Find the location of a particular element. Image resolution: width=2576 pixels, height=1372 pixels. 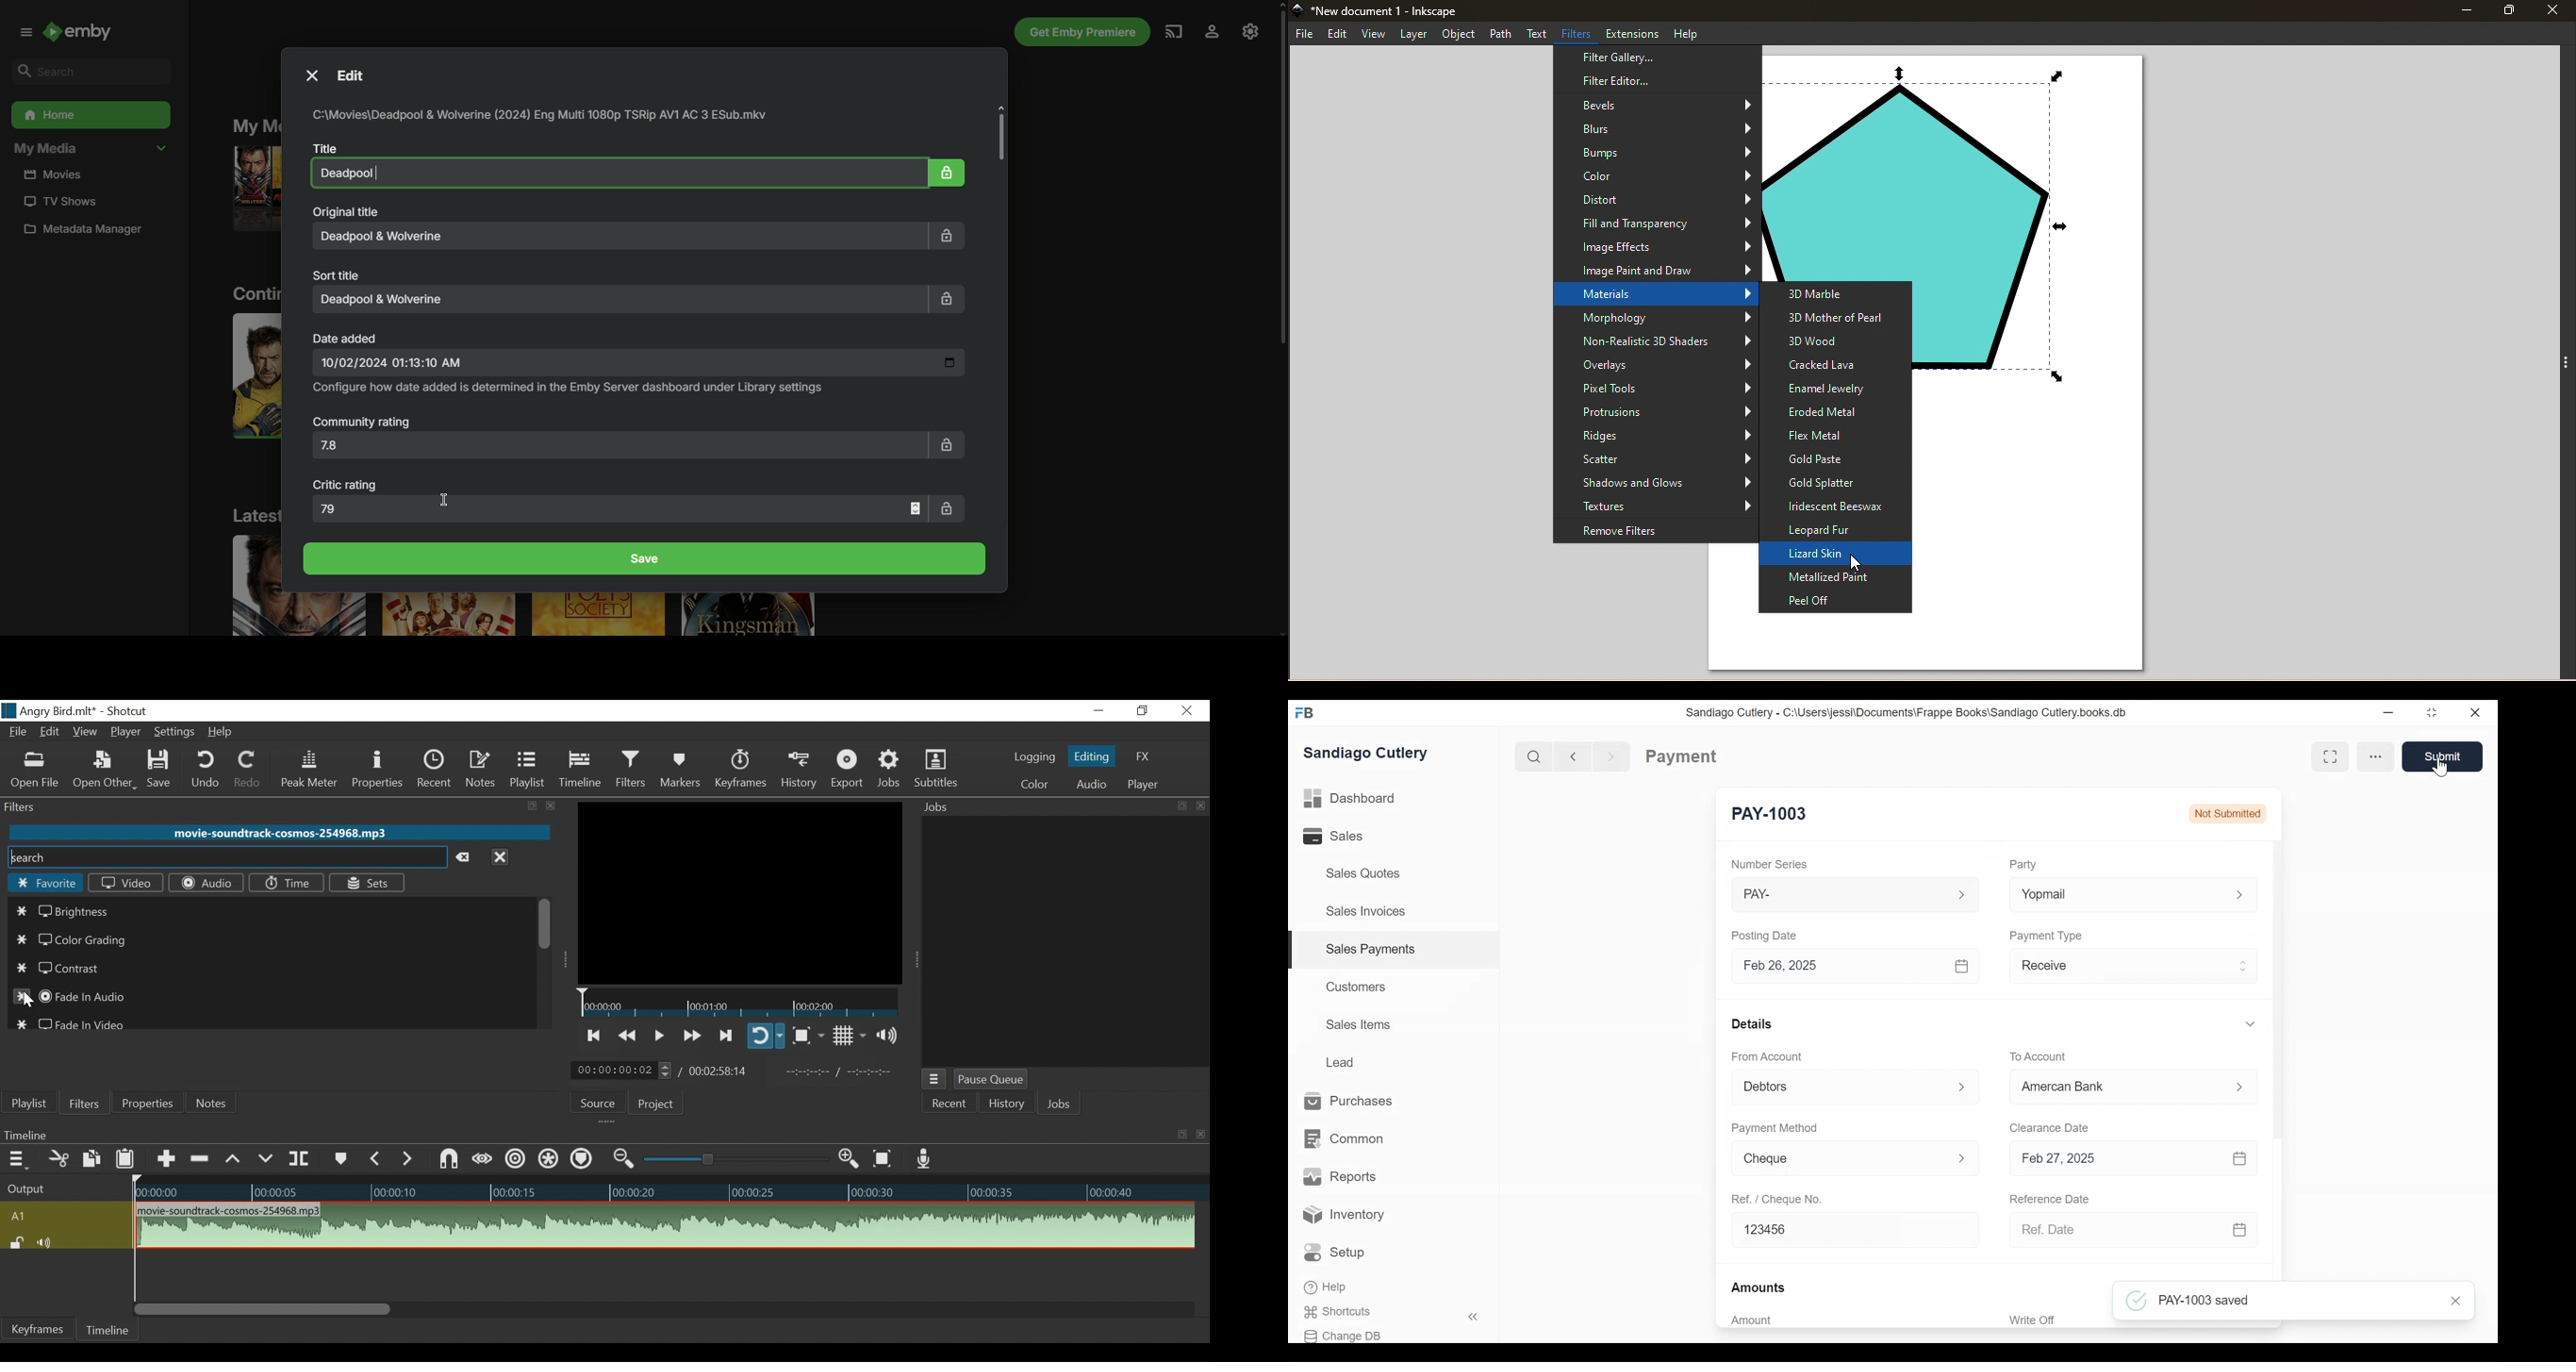

Close is located at coordinates (2455, 1300).